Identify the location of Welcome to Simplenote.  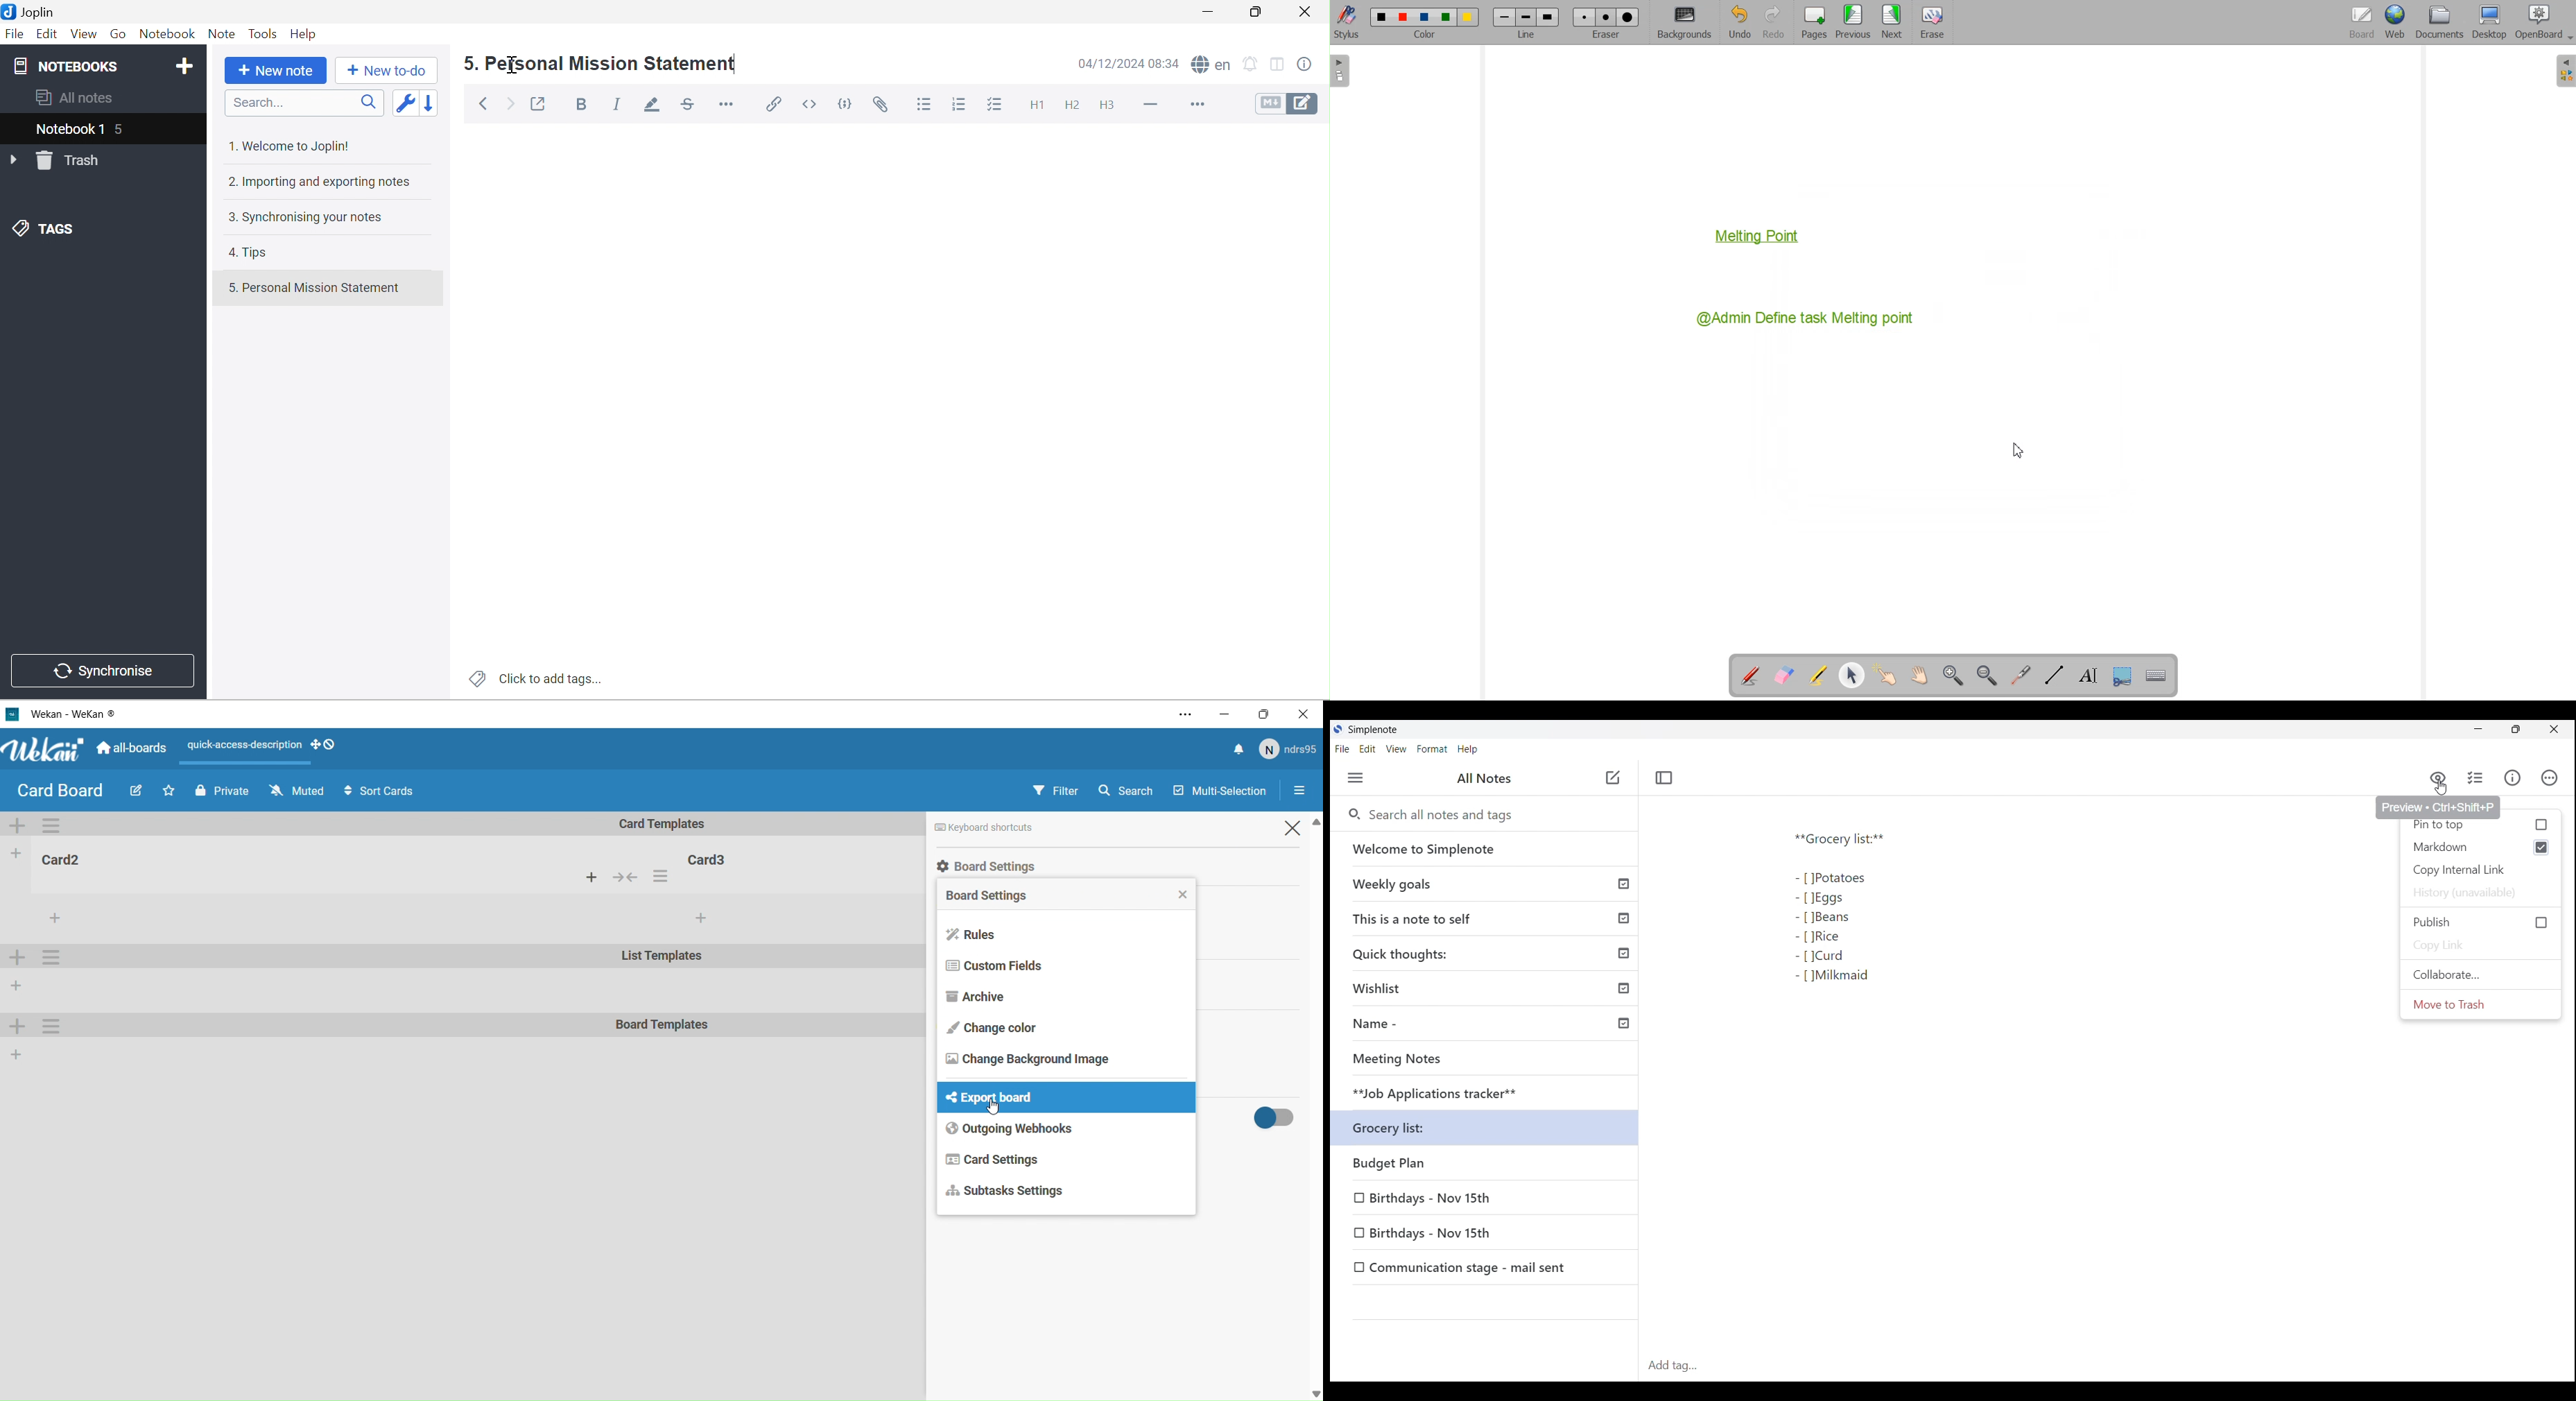
(1488, 850).